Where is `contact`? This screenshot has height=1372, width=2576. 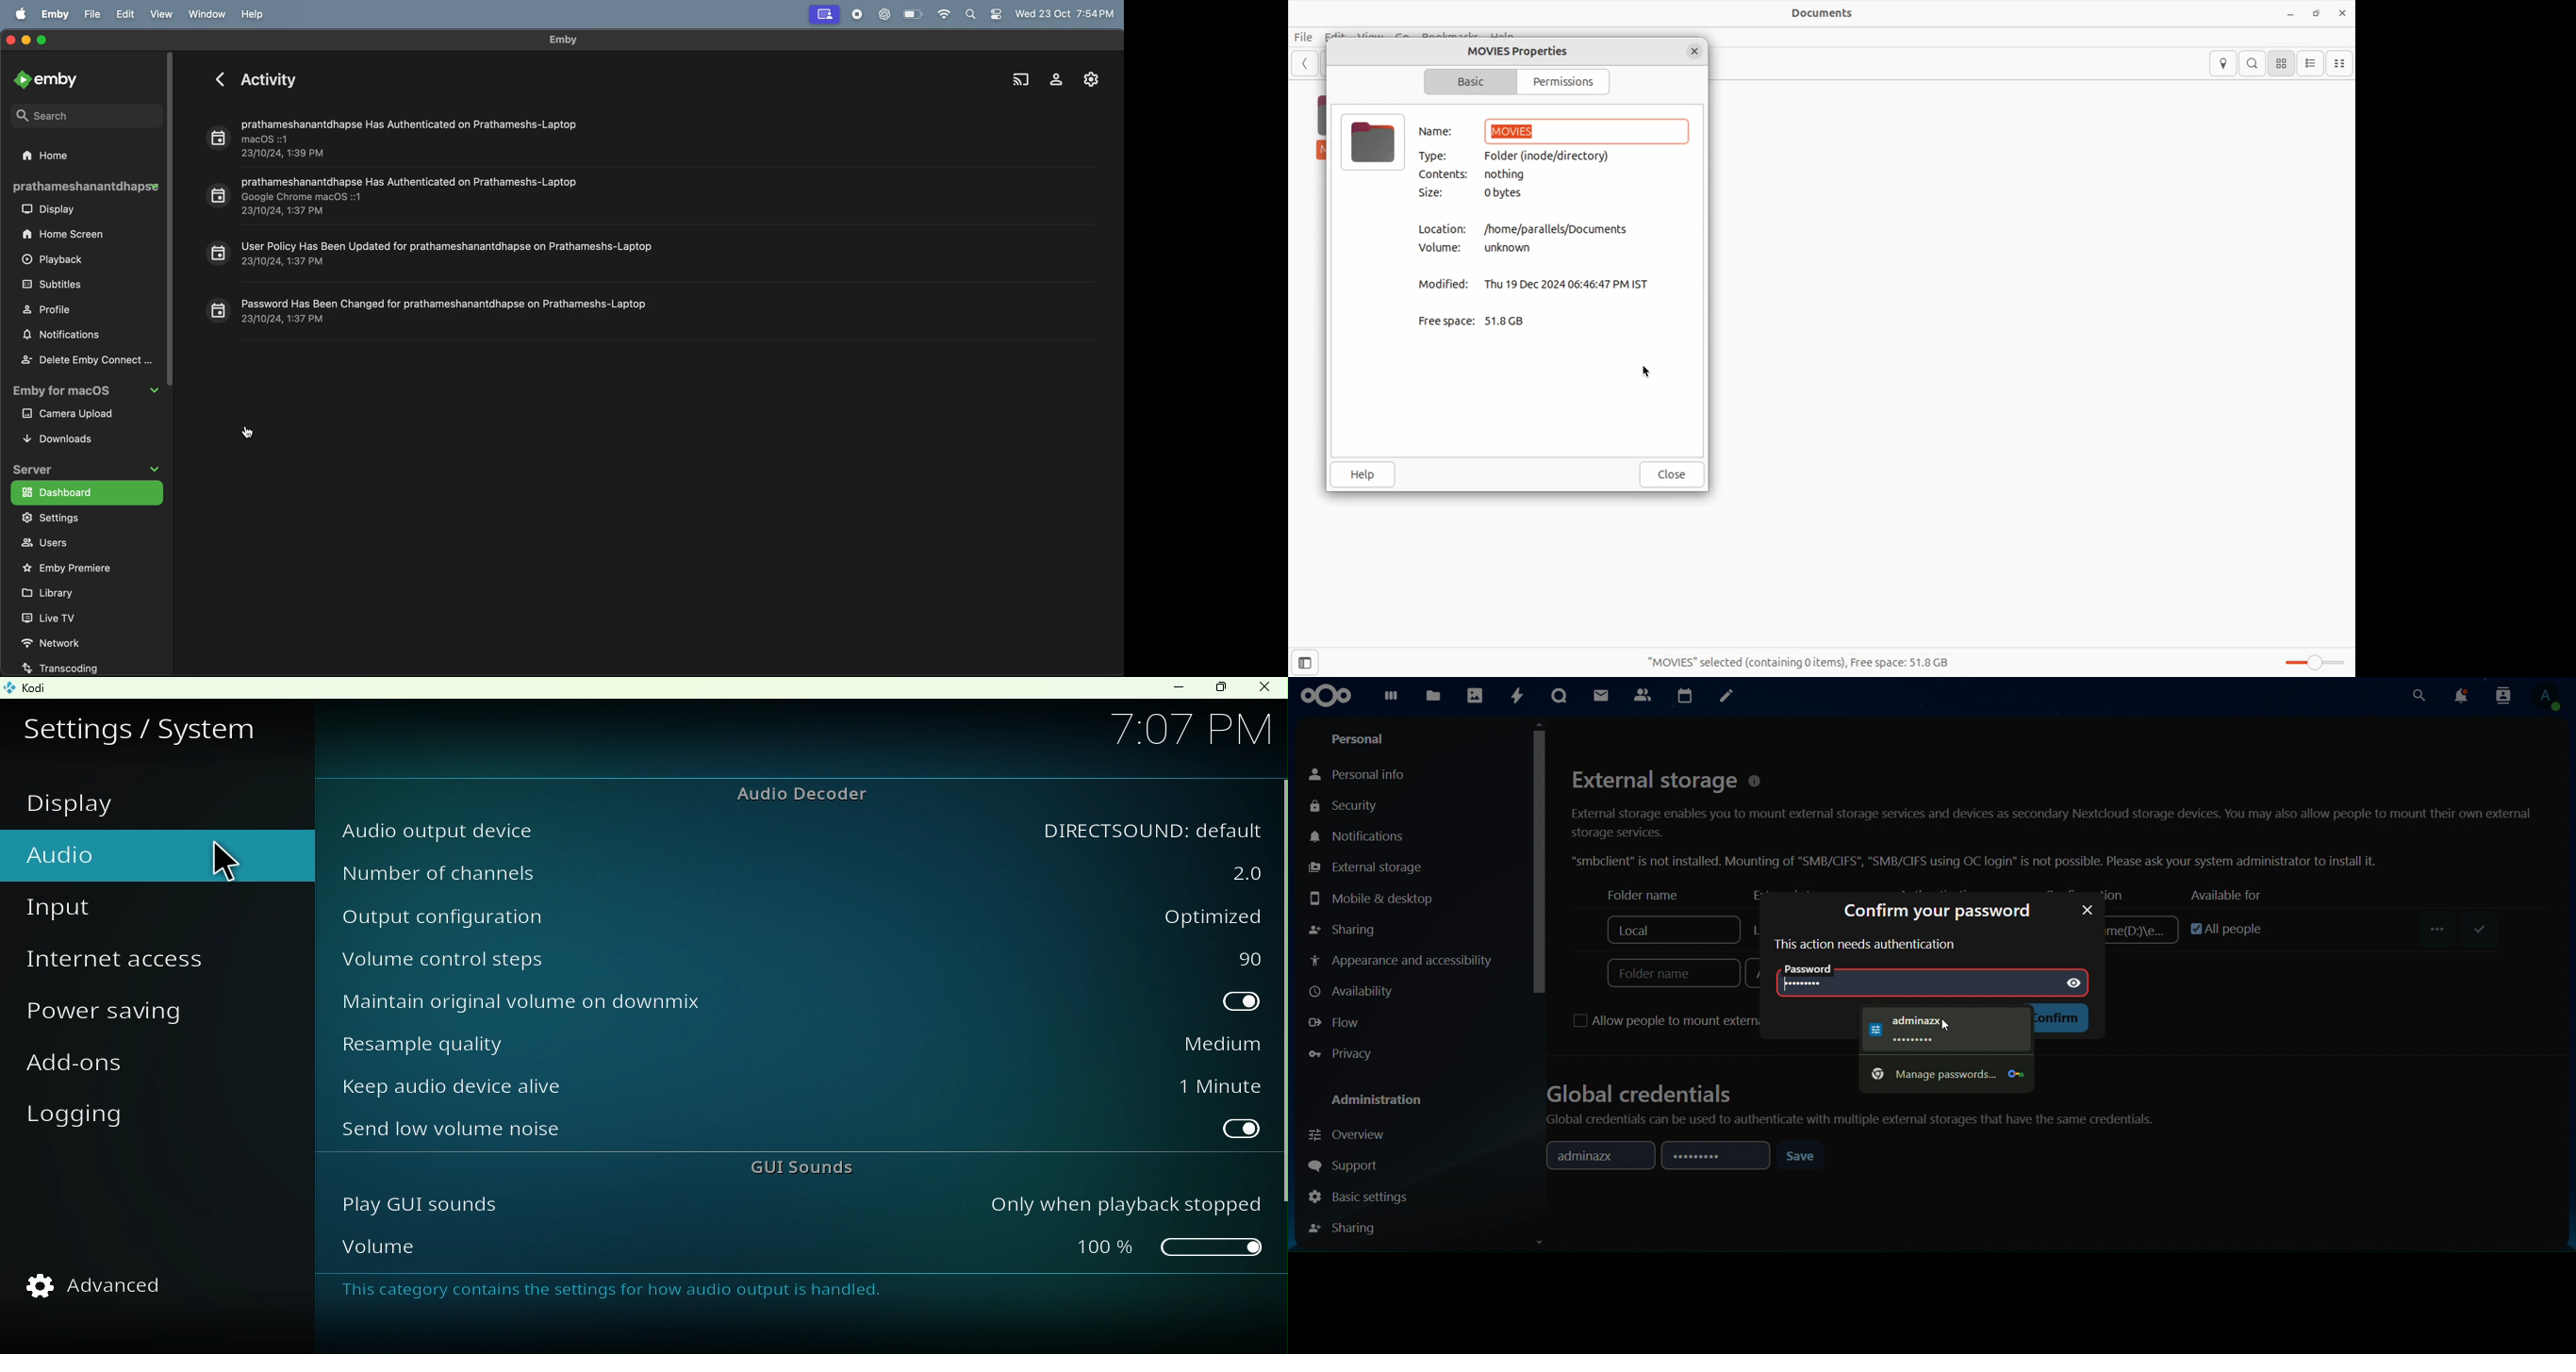
contact is located at coordinates (1644, 695).